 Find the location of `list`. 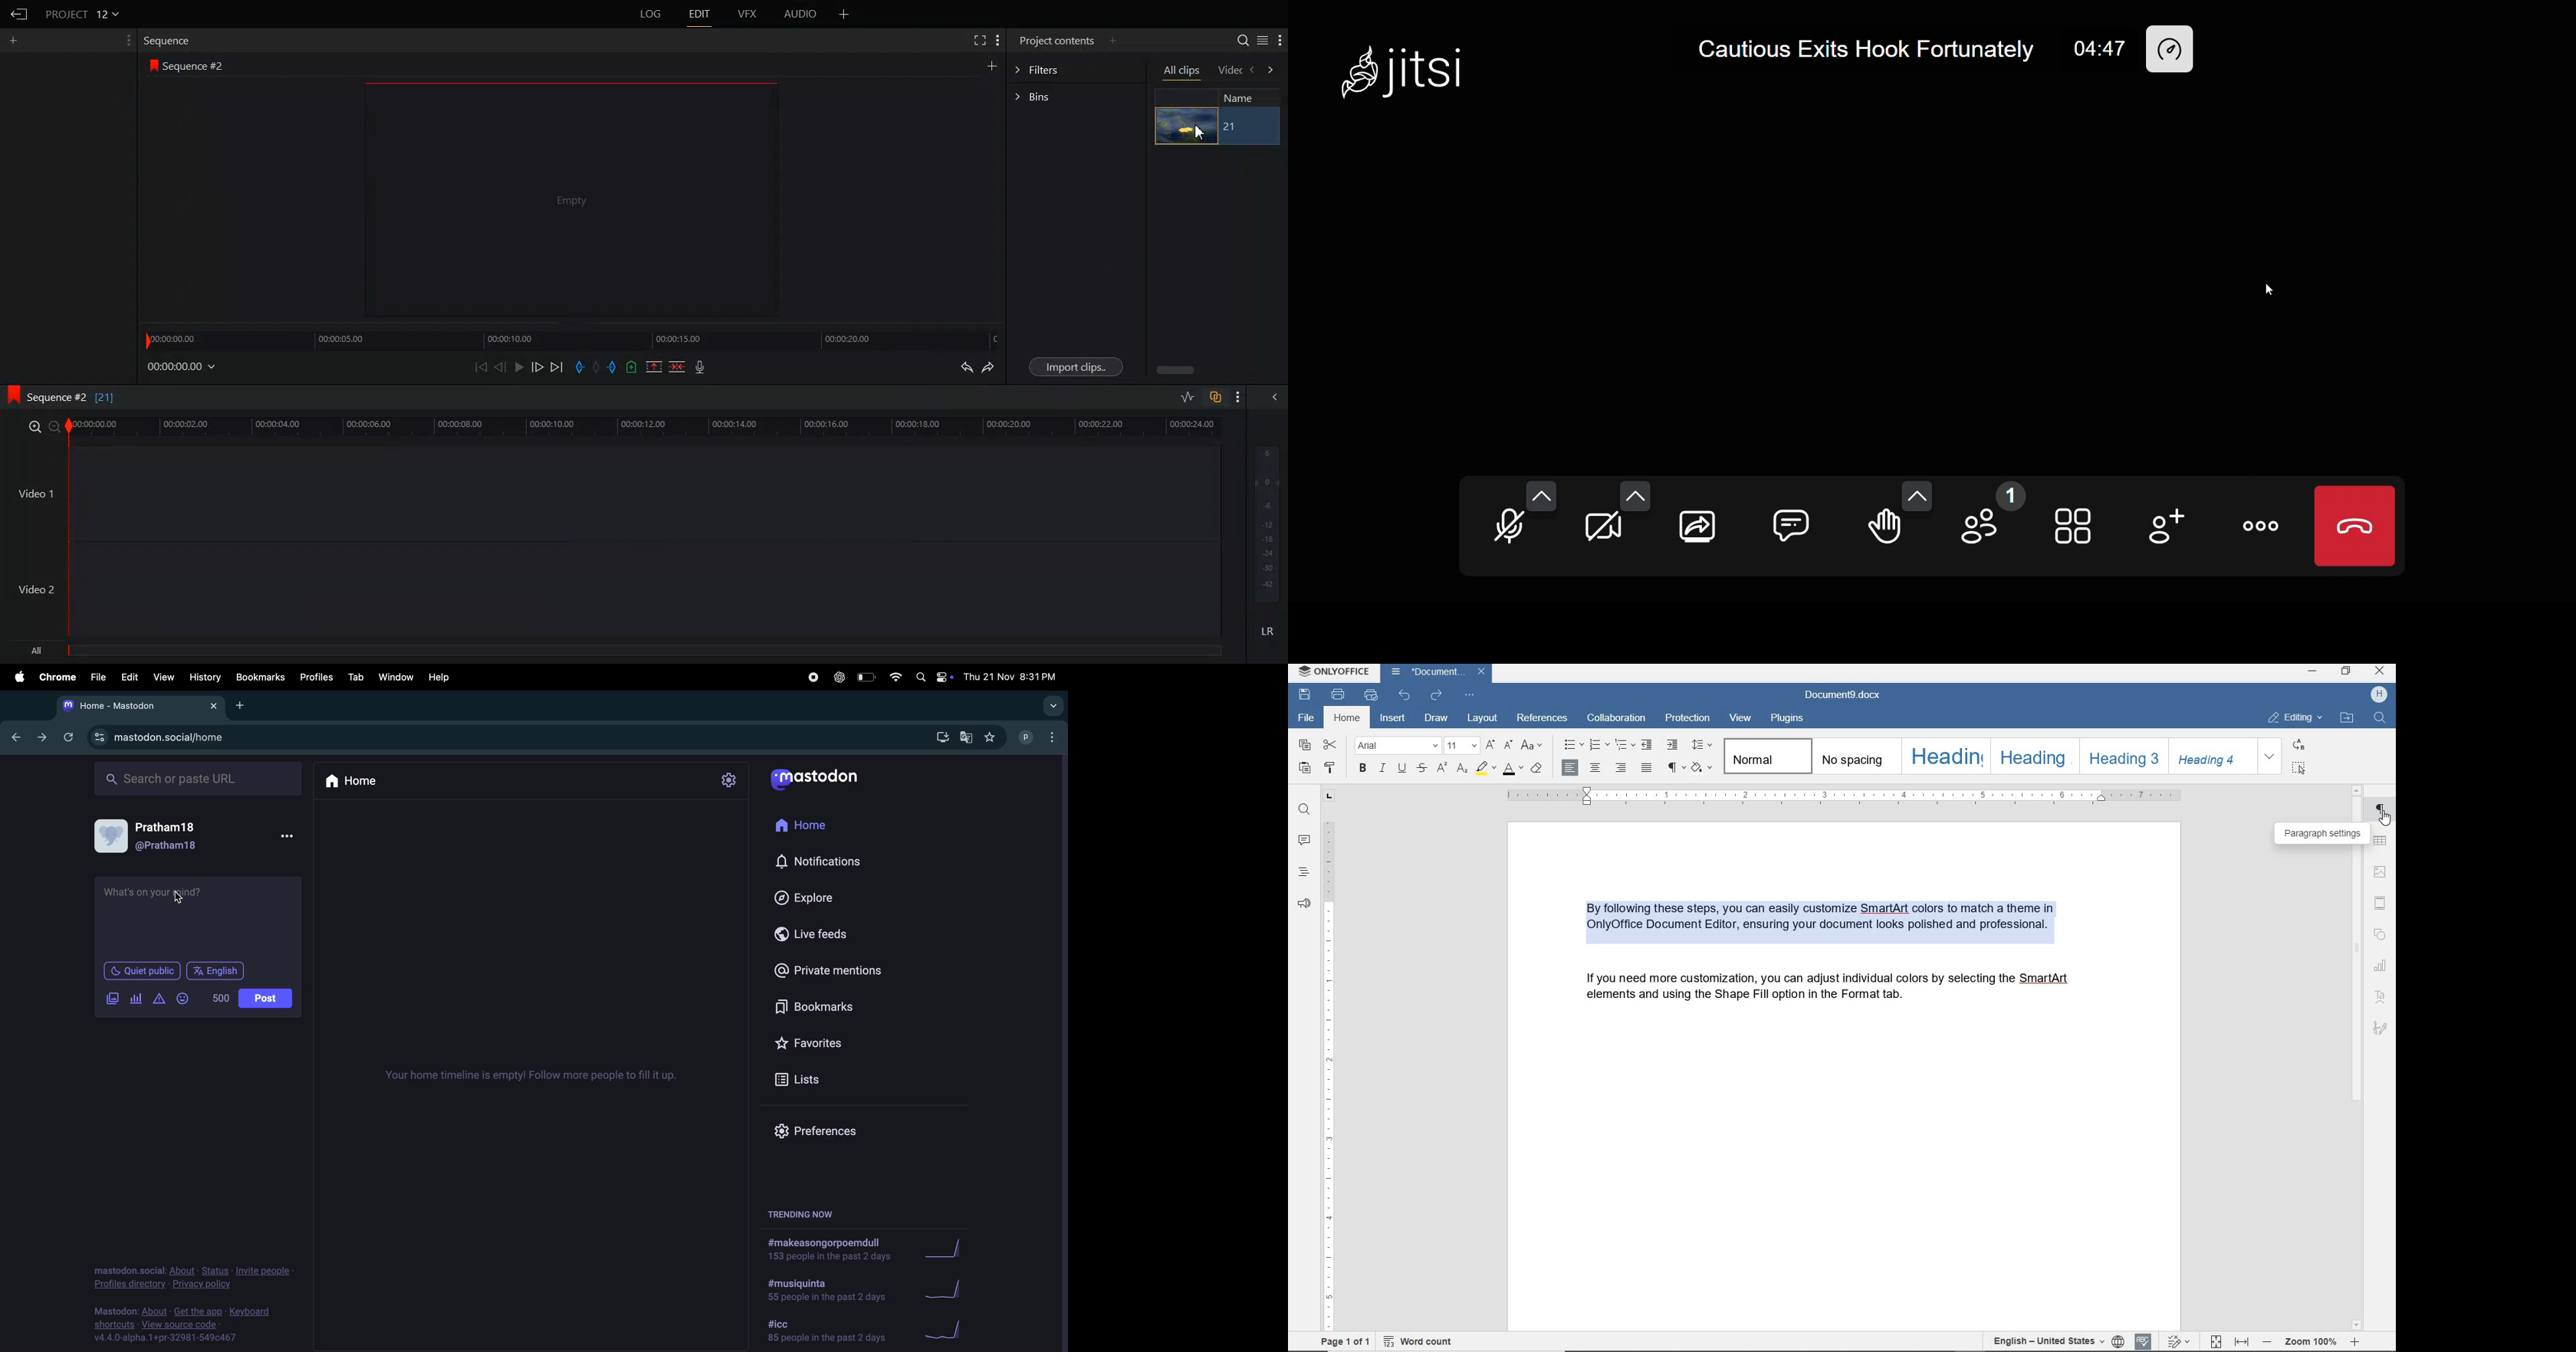

list is located at coordinates (820, 1083).